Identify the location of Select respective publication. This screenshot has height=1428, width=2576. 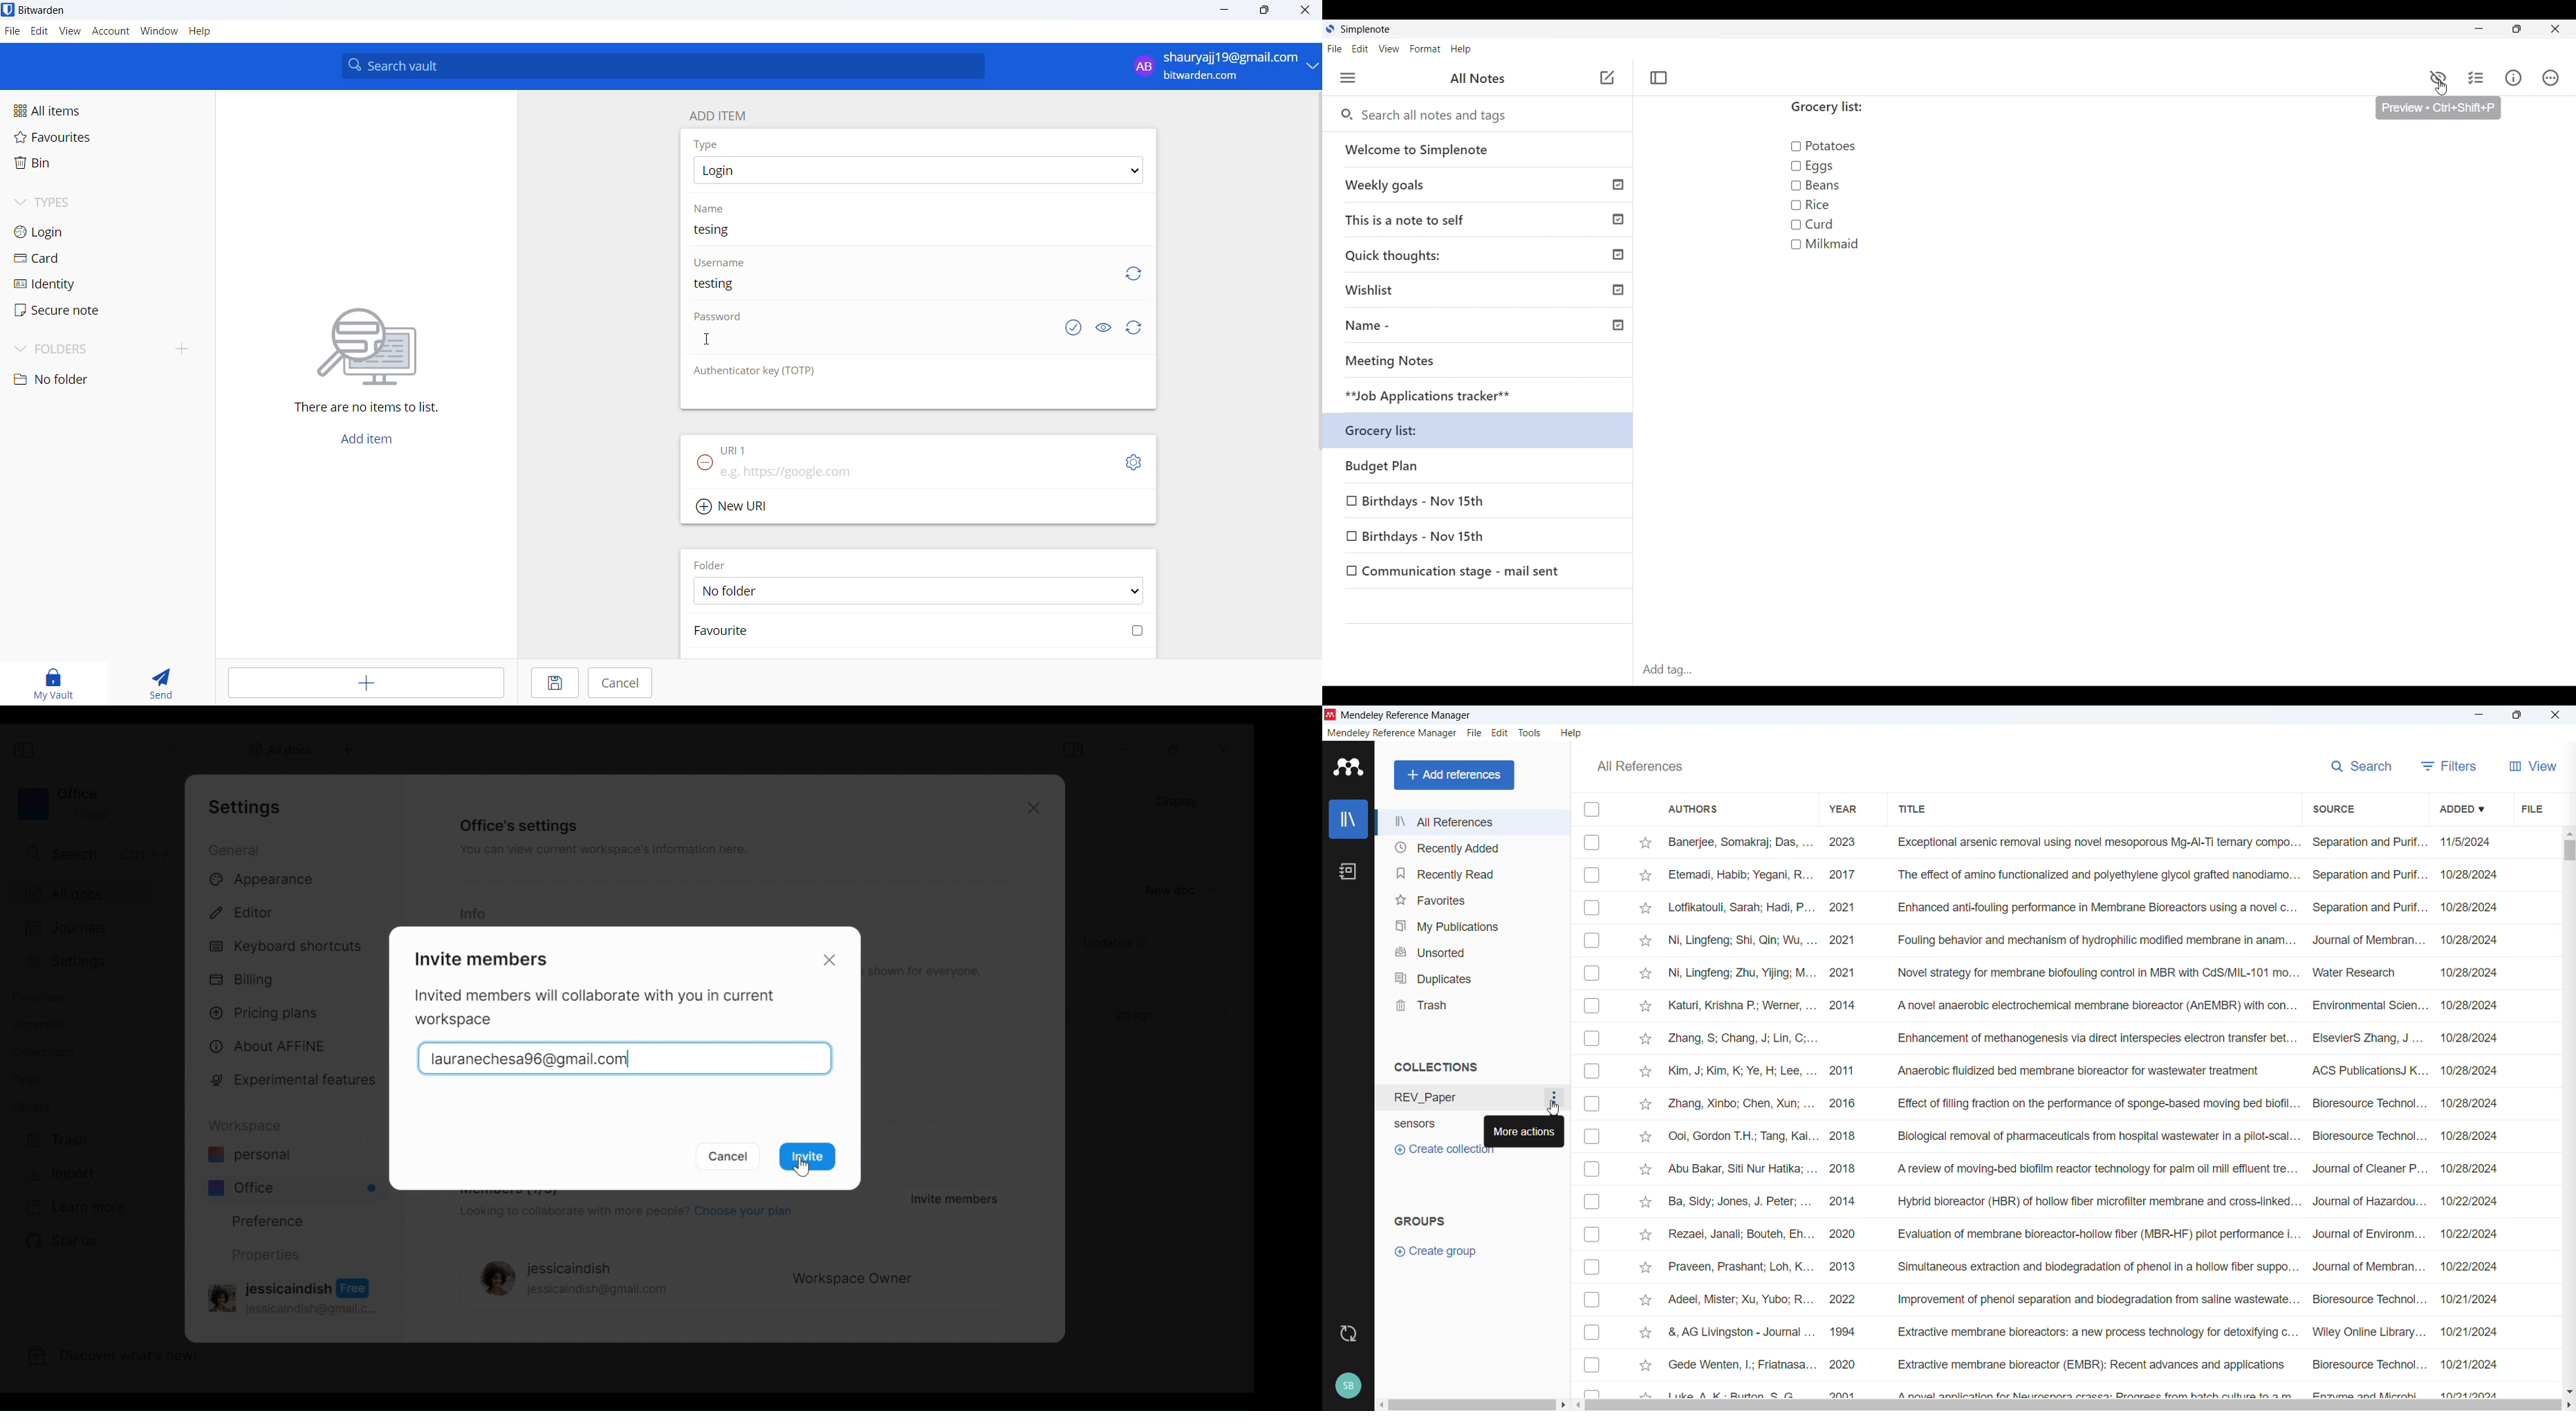
(1592, 842).